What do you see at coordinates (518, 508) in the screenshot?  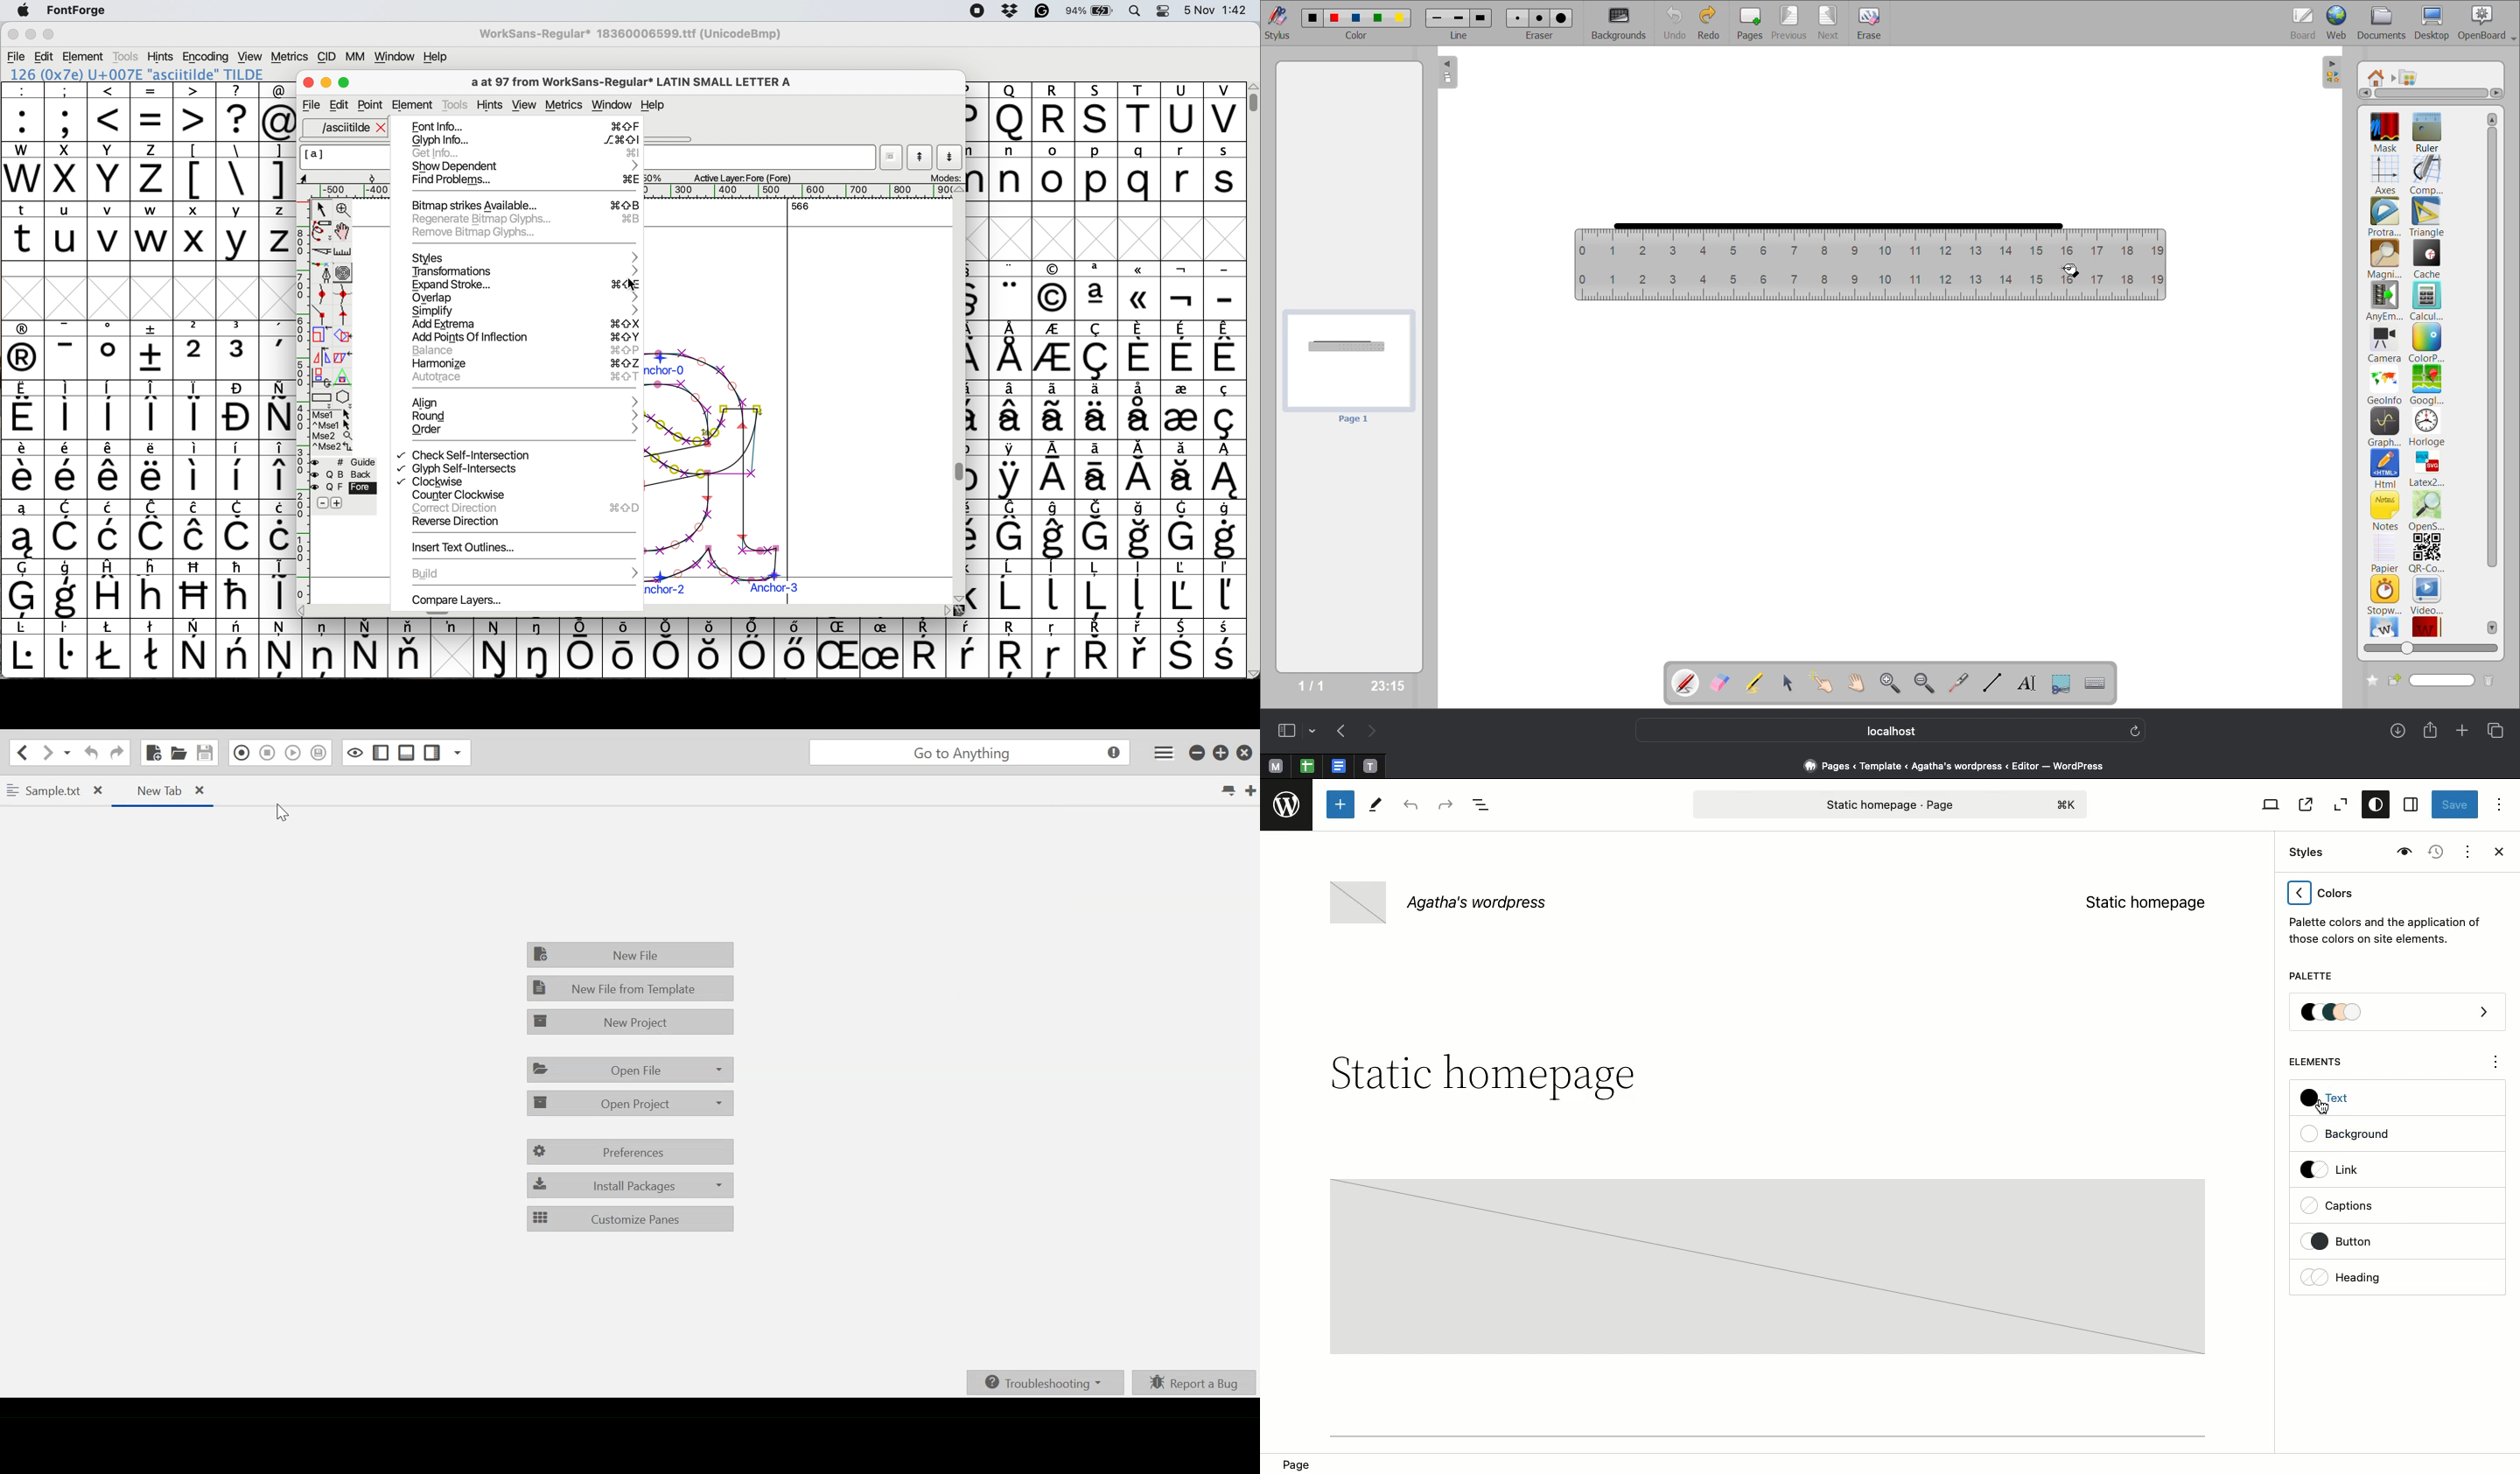 I see `correct direction` at bounding box center [518, 508].